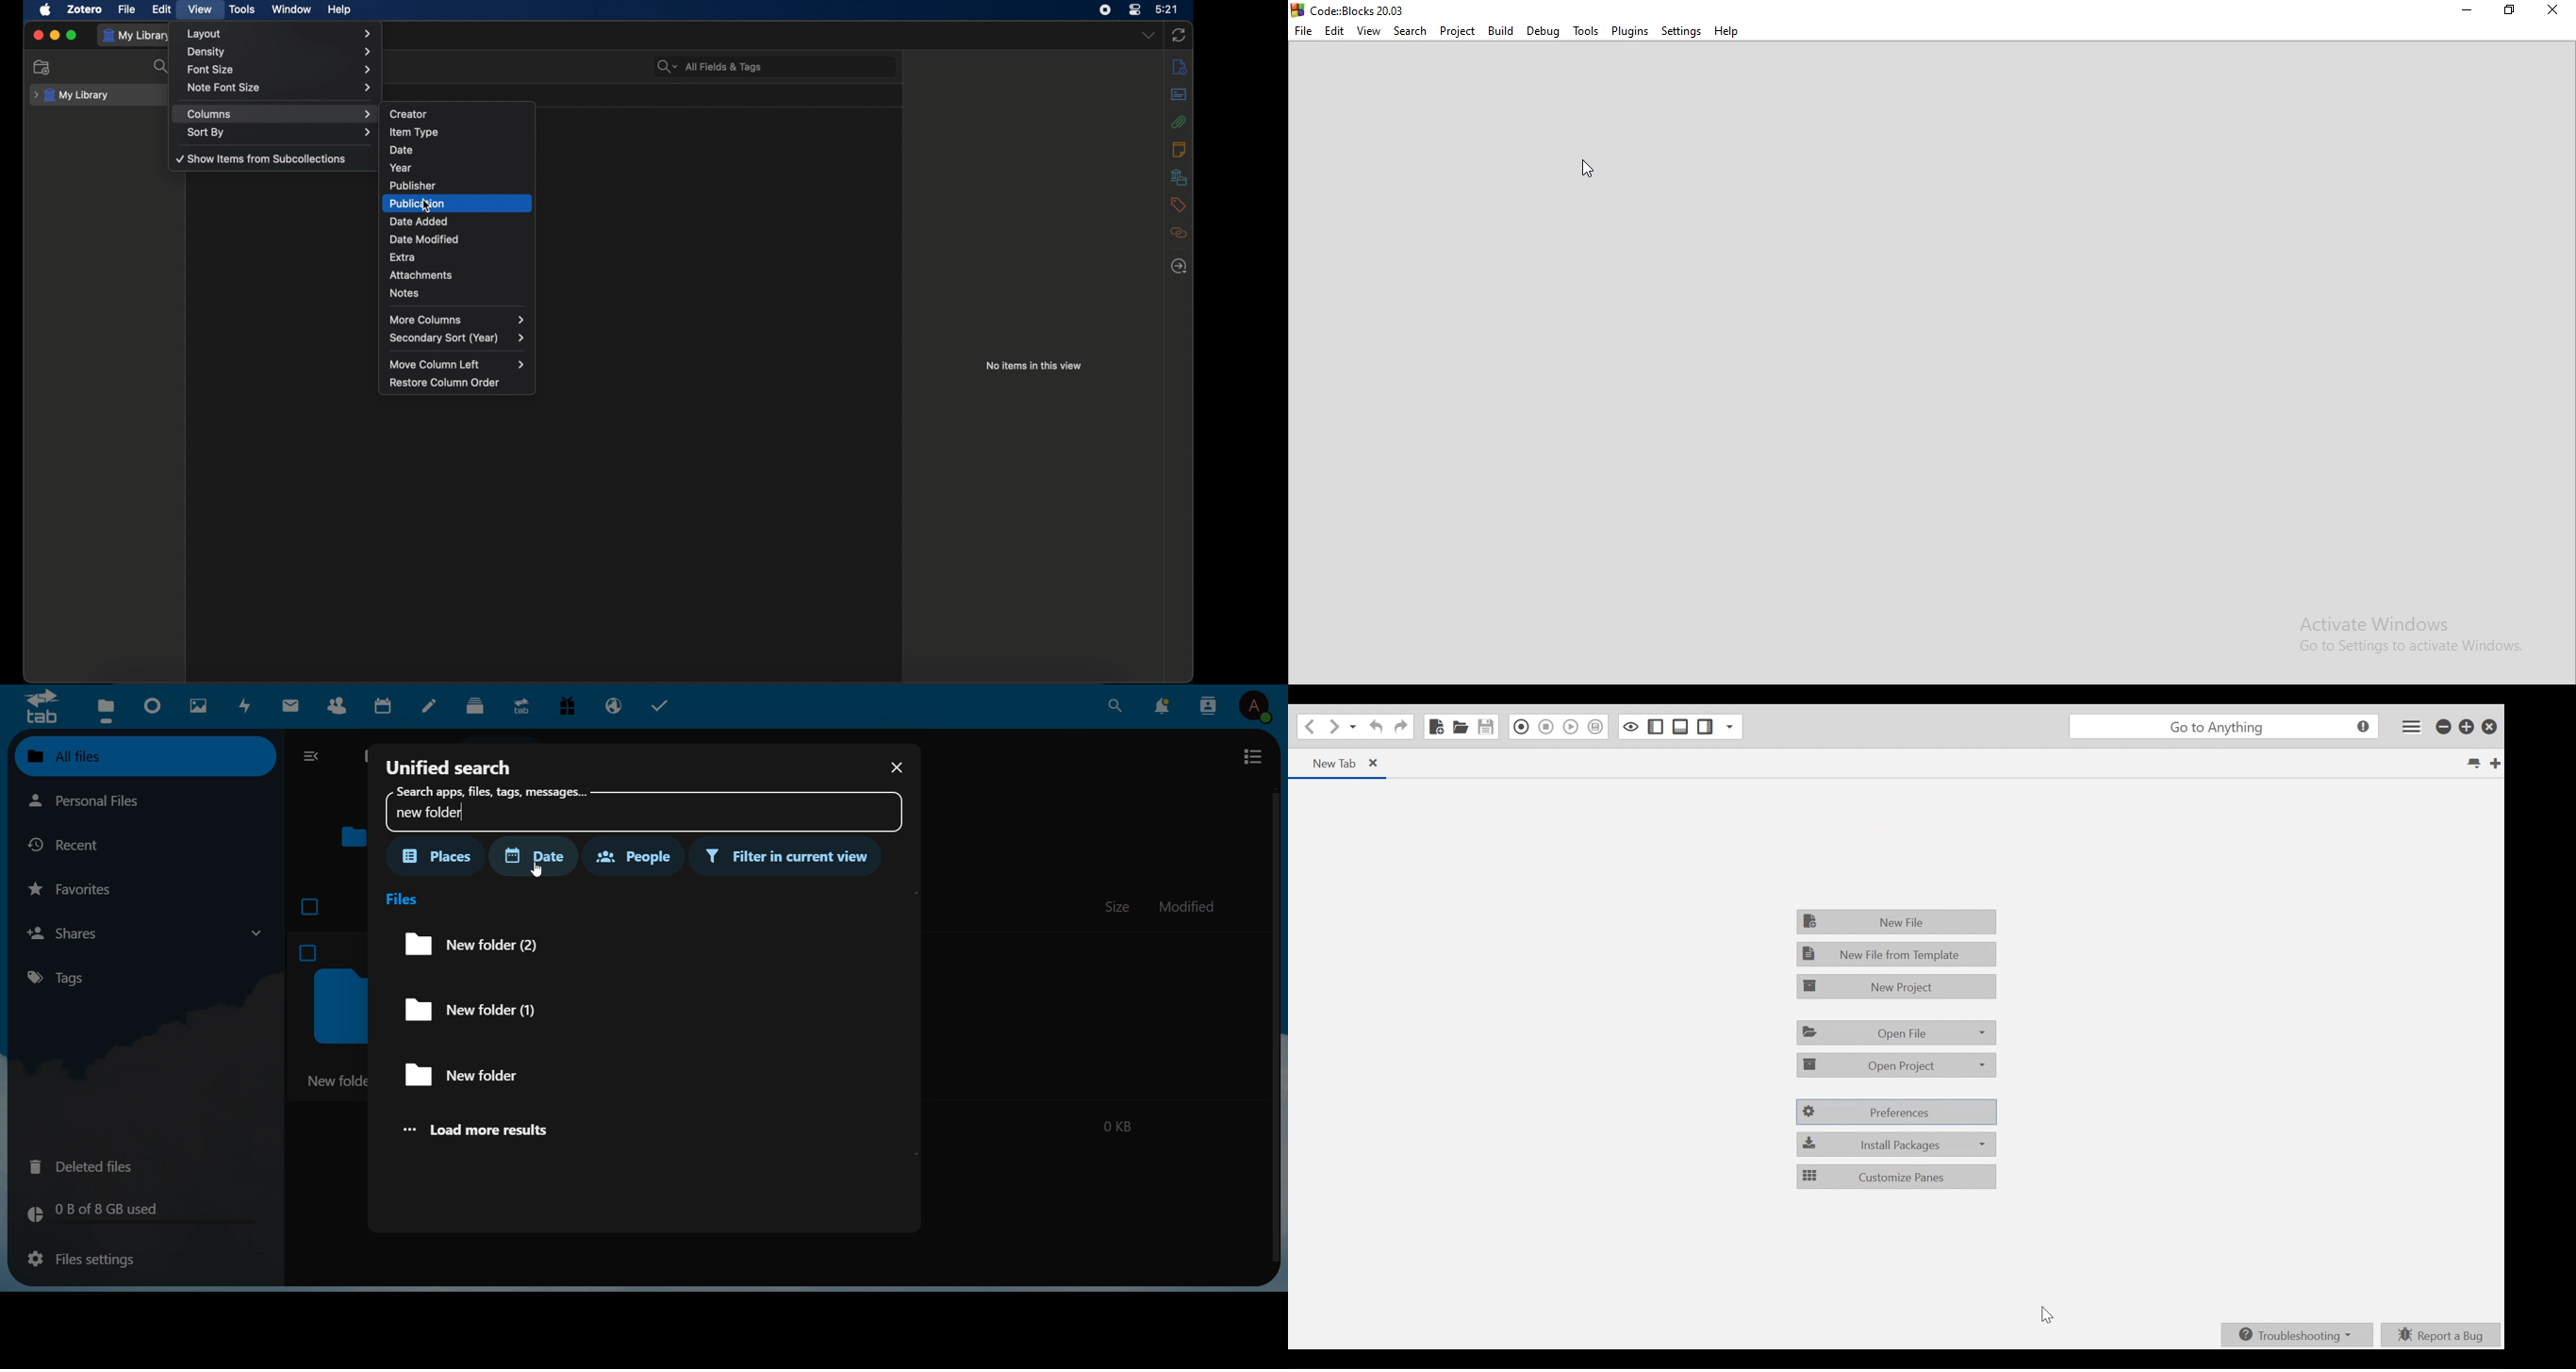  What do you see at coordinates (1178, 94) in the screenshot?
I see `abstract` at bounding box center [1178, 94].